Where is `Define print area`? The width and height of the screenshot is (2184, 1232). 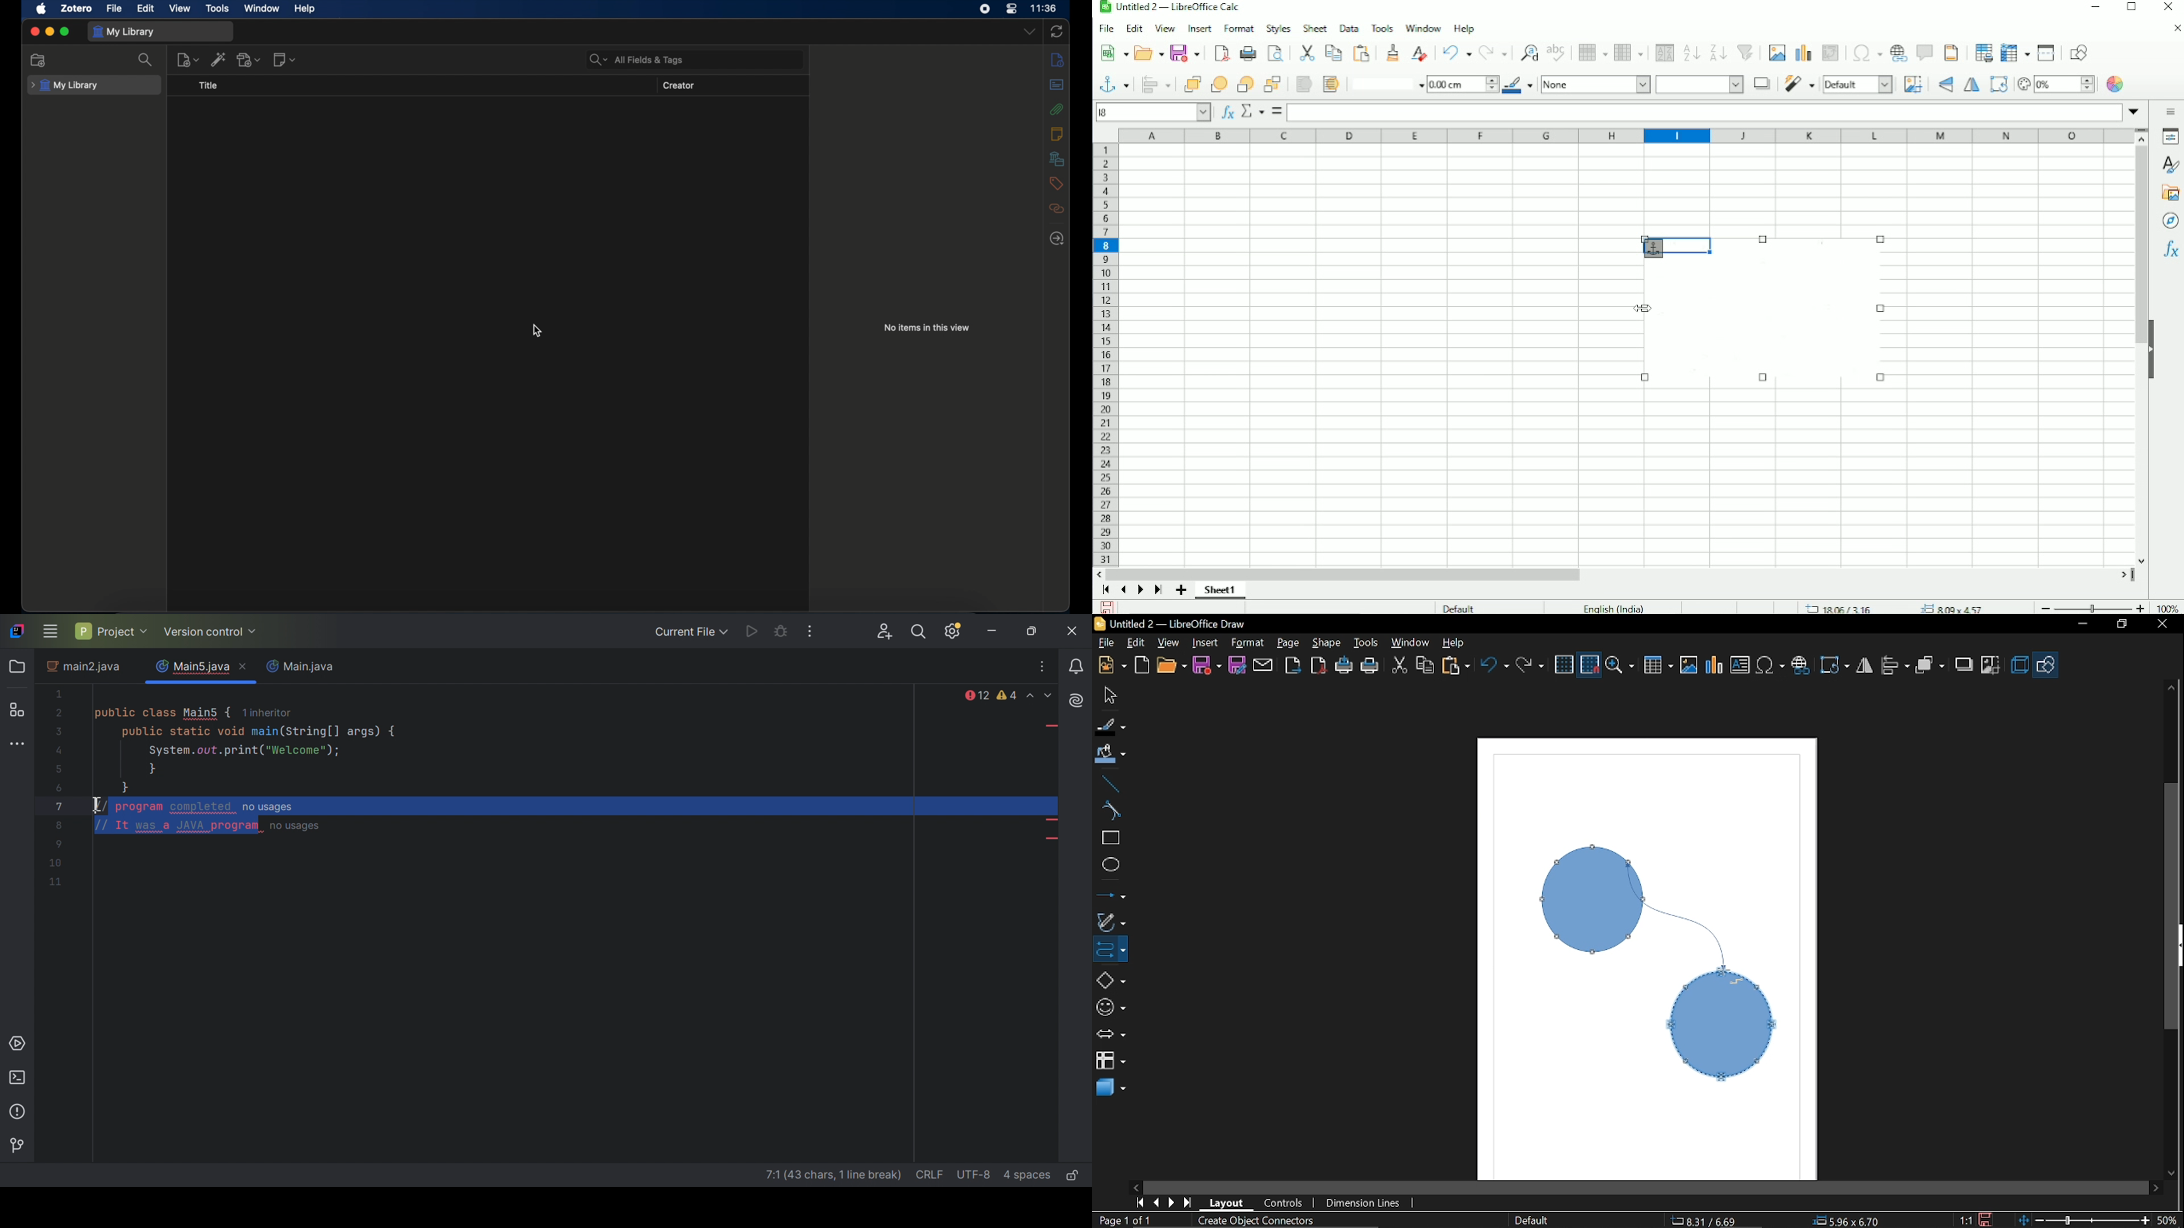 Define print area is located at coordinates (1980, 53).